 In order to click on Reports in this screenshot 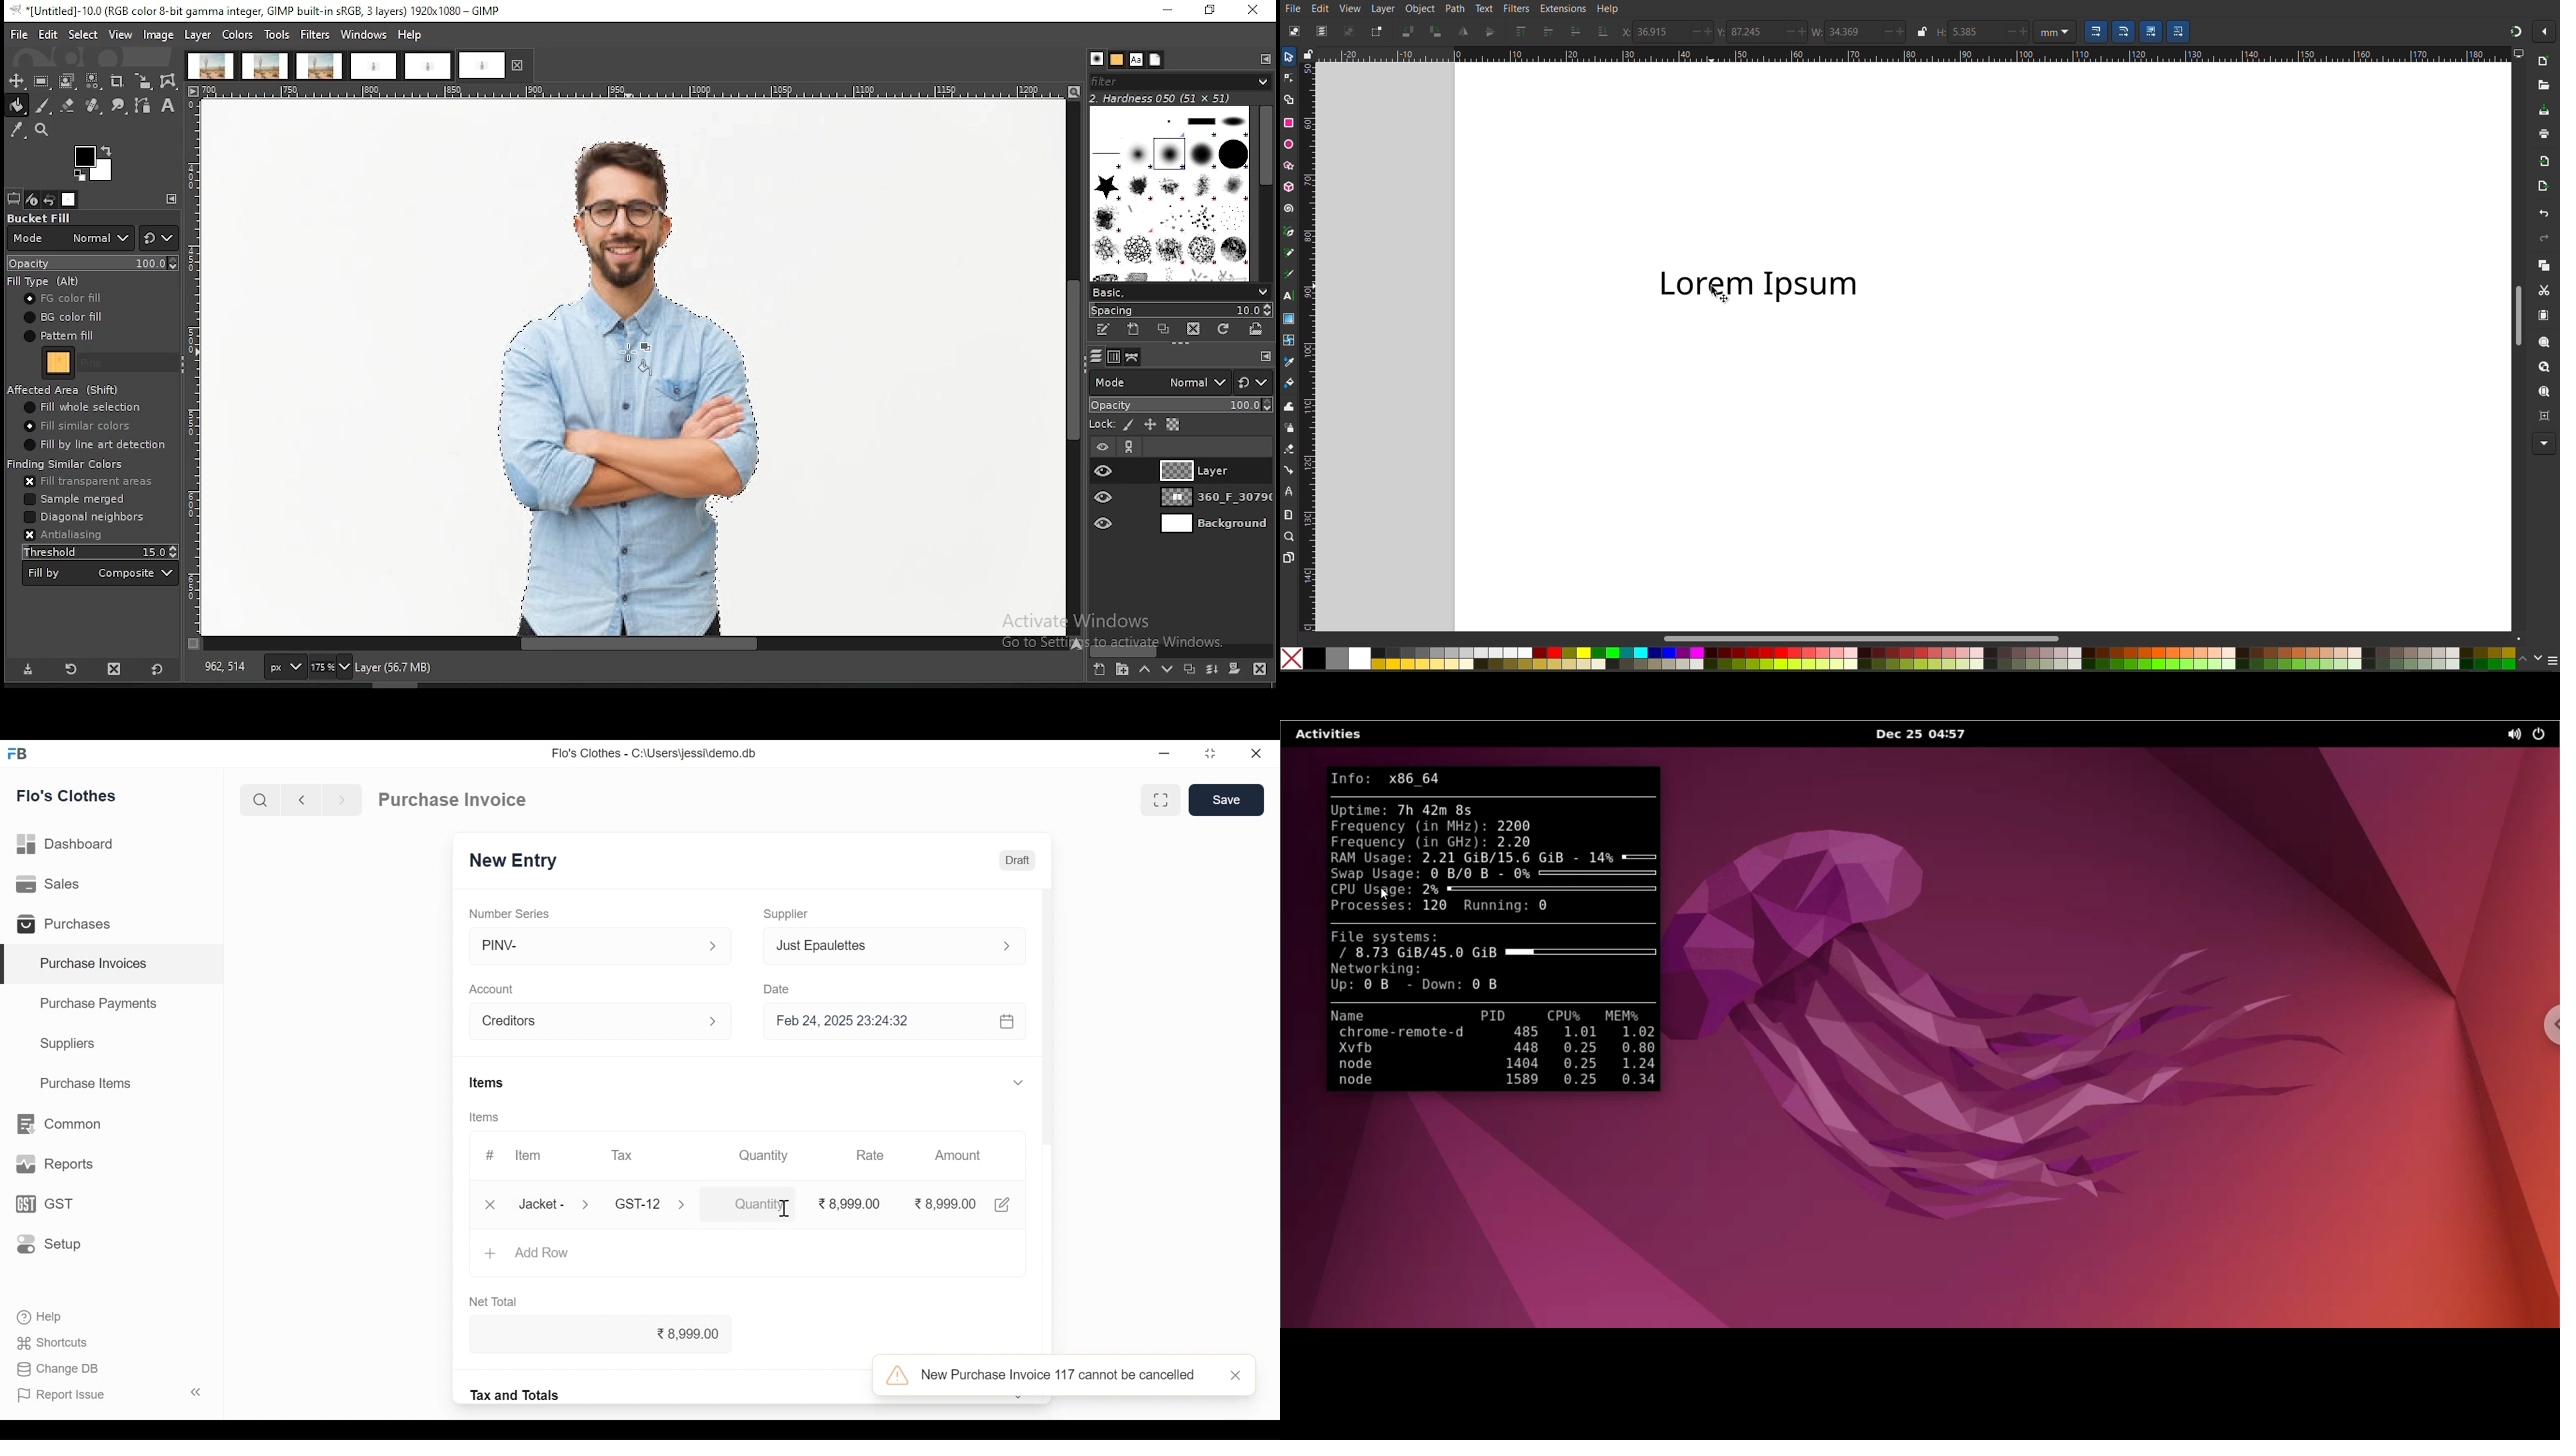, I will do `click(52, 1163)`.